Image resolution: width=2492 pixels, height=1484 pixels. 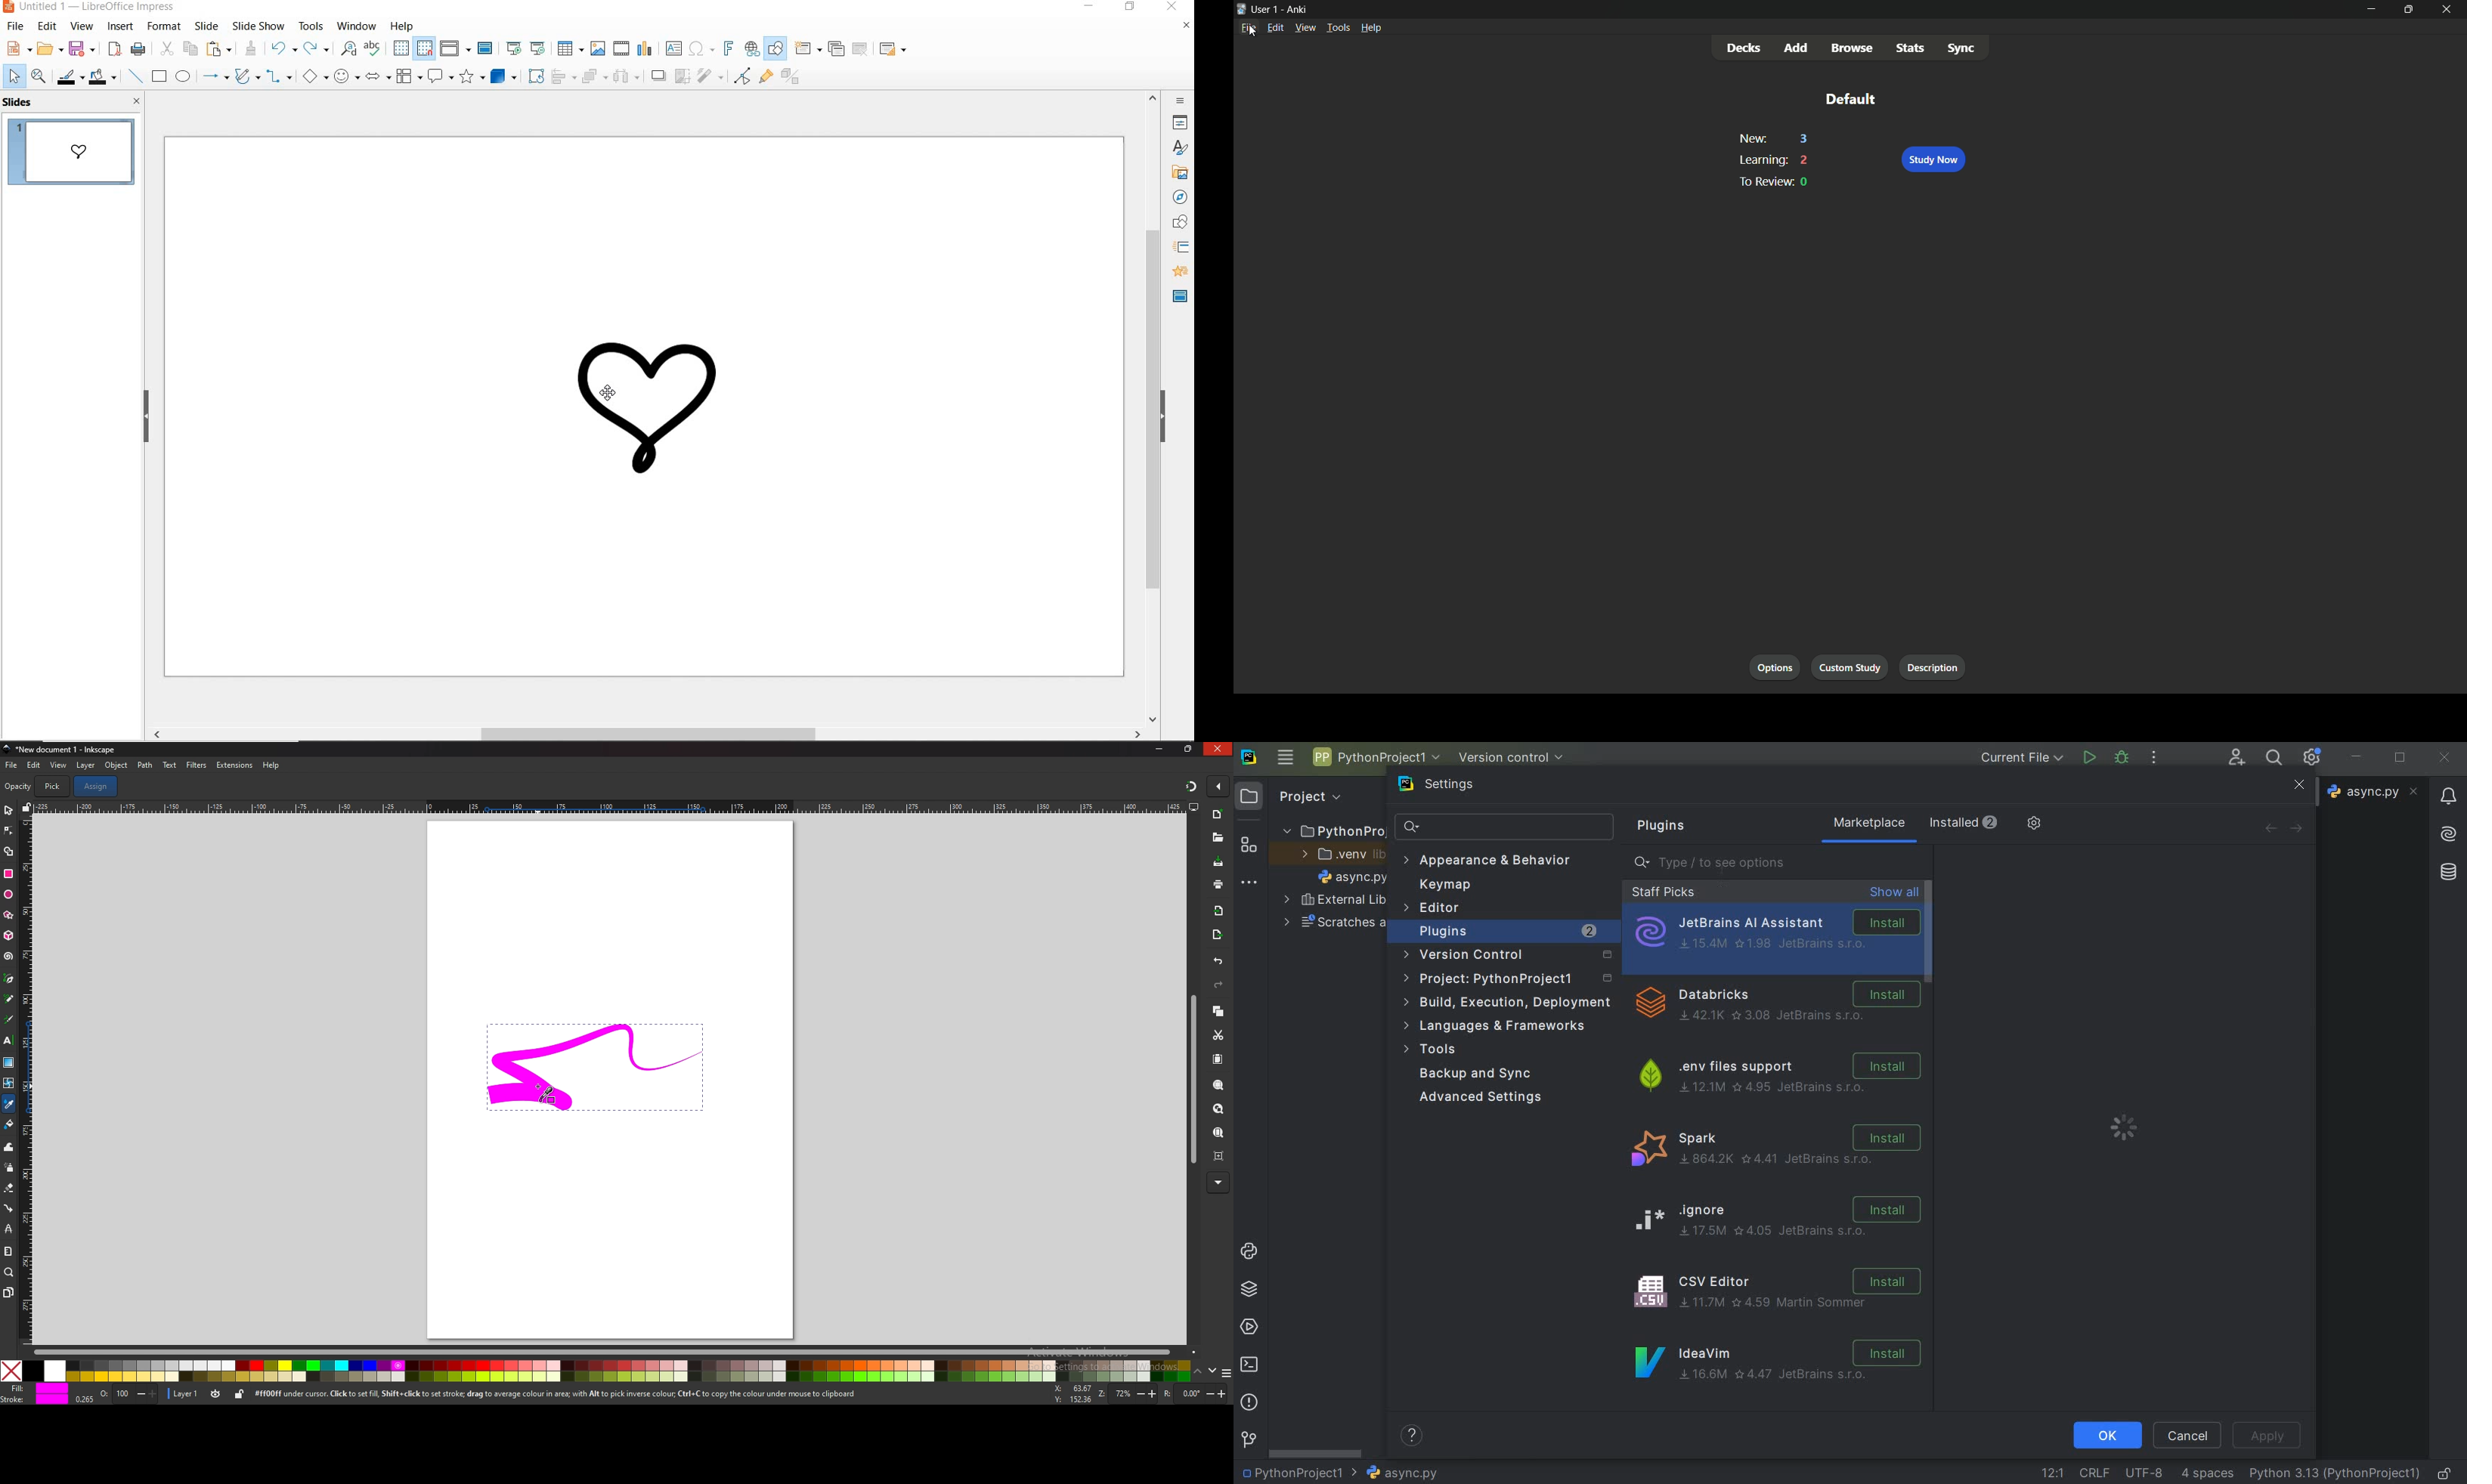 I want to click on decks, so click(x=1744, y=48).